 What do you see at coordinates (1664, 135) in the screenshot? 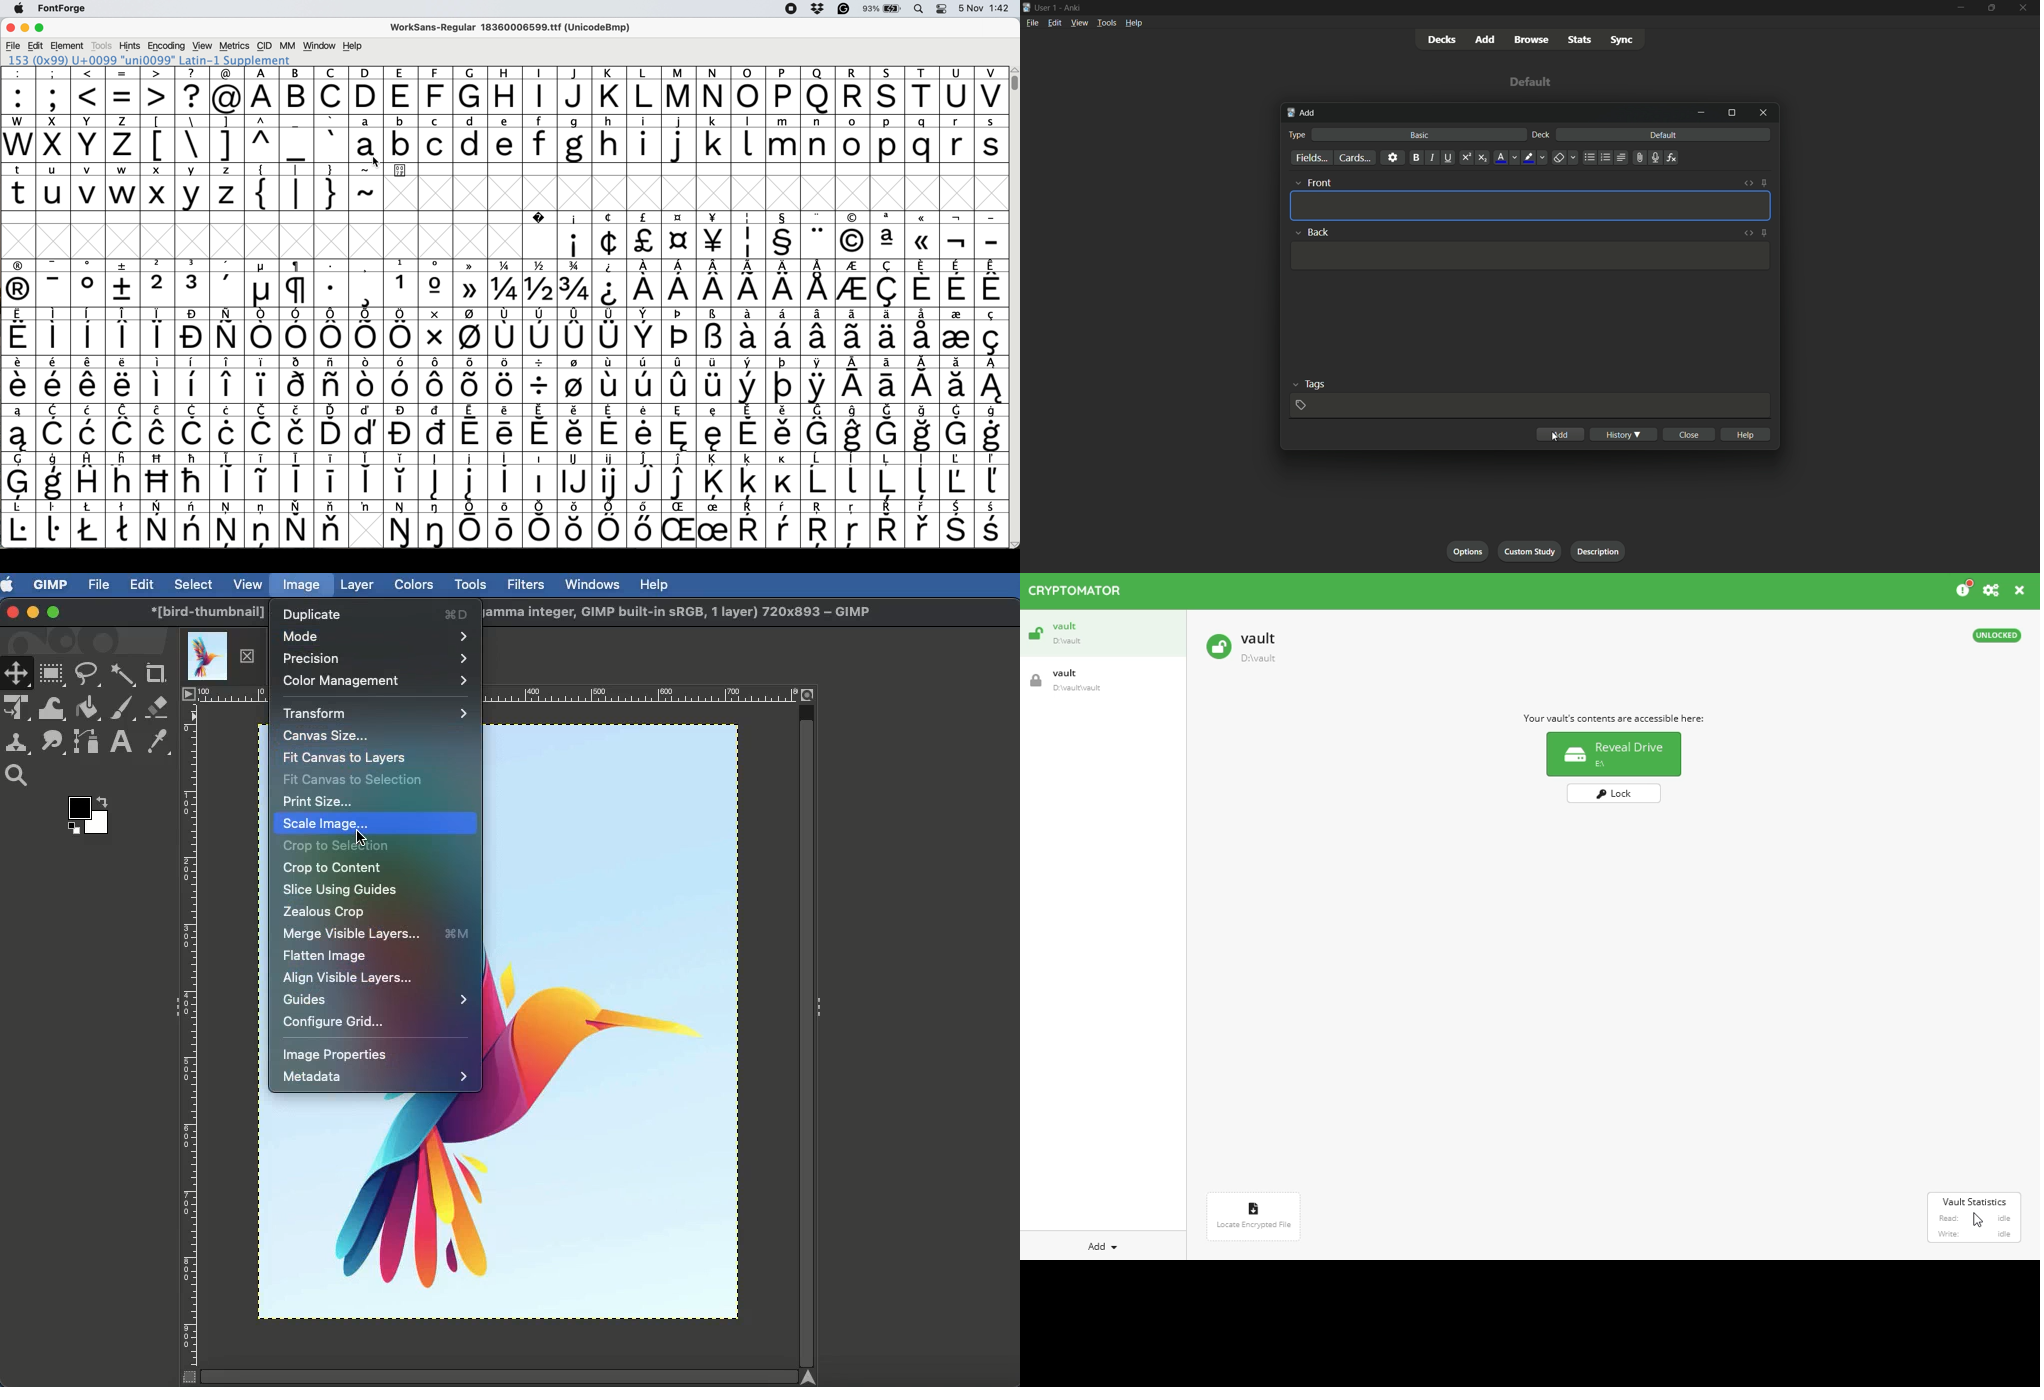
I see `default` at bounding box center [1664, 135].